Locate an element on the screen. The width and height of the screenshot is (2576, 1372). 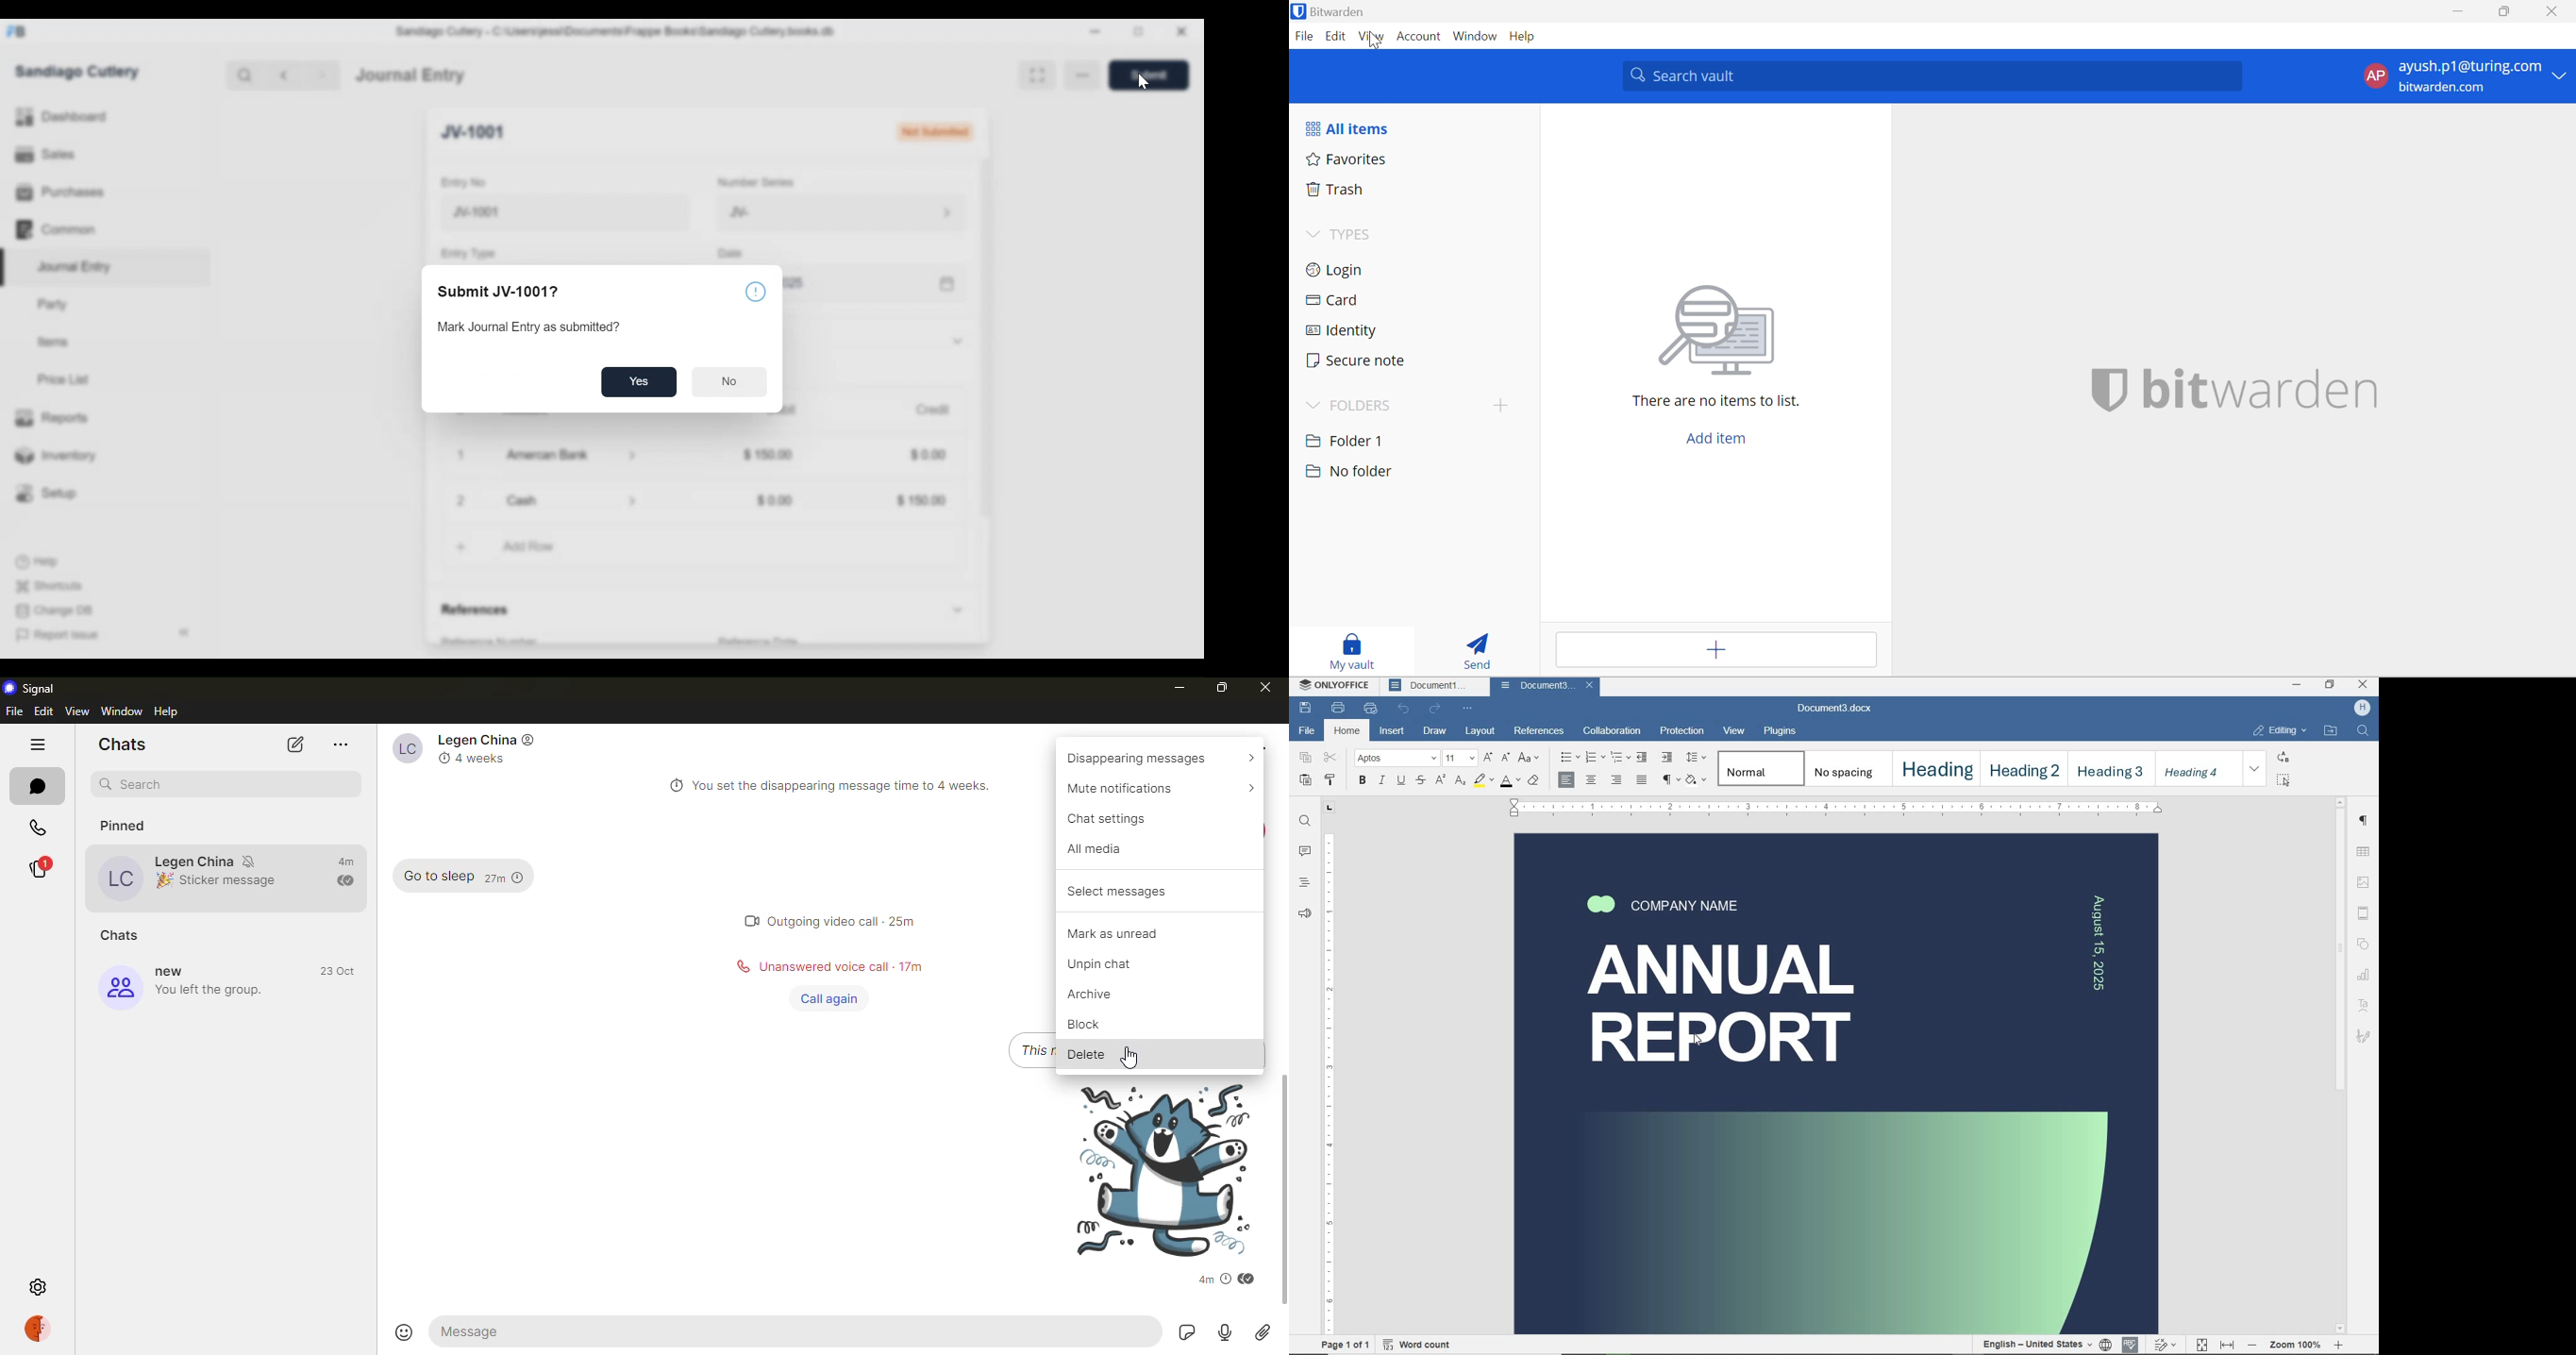
align left is located at coordinates (1567, 779).